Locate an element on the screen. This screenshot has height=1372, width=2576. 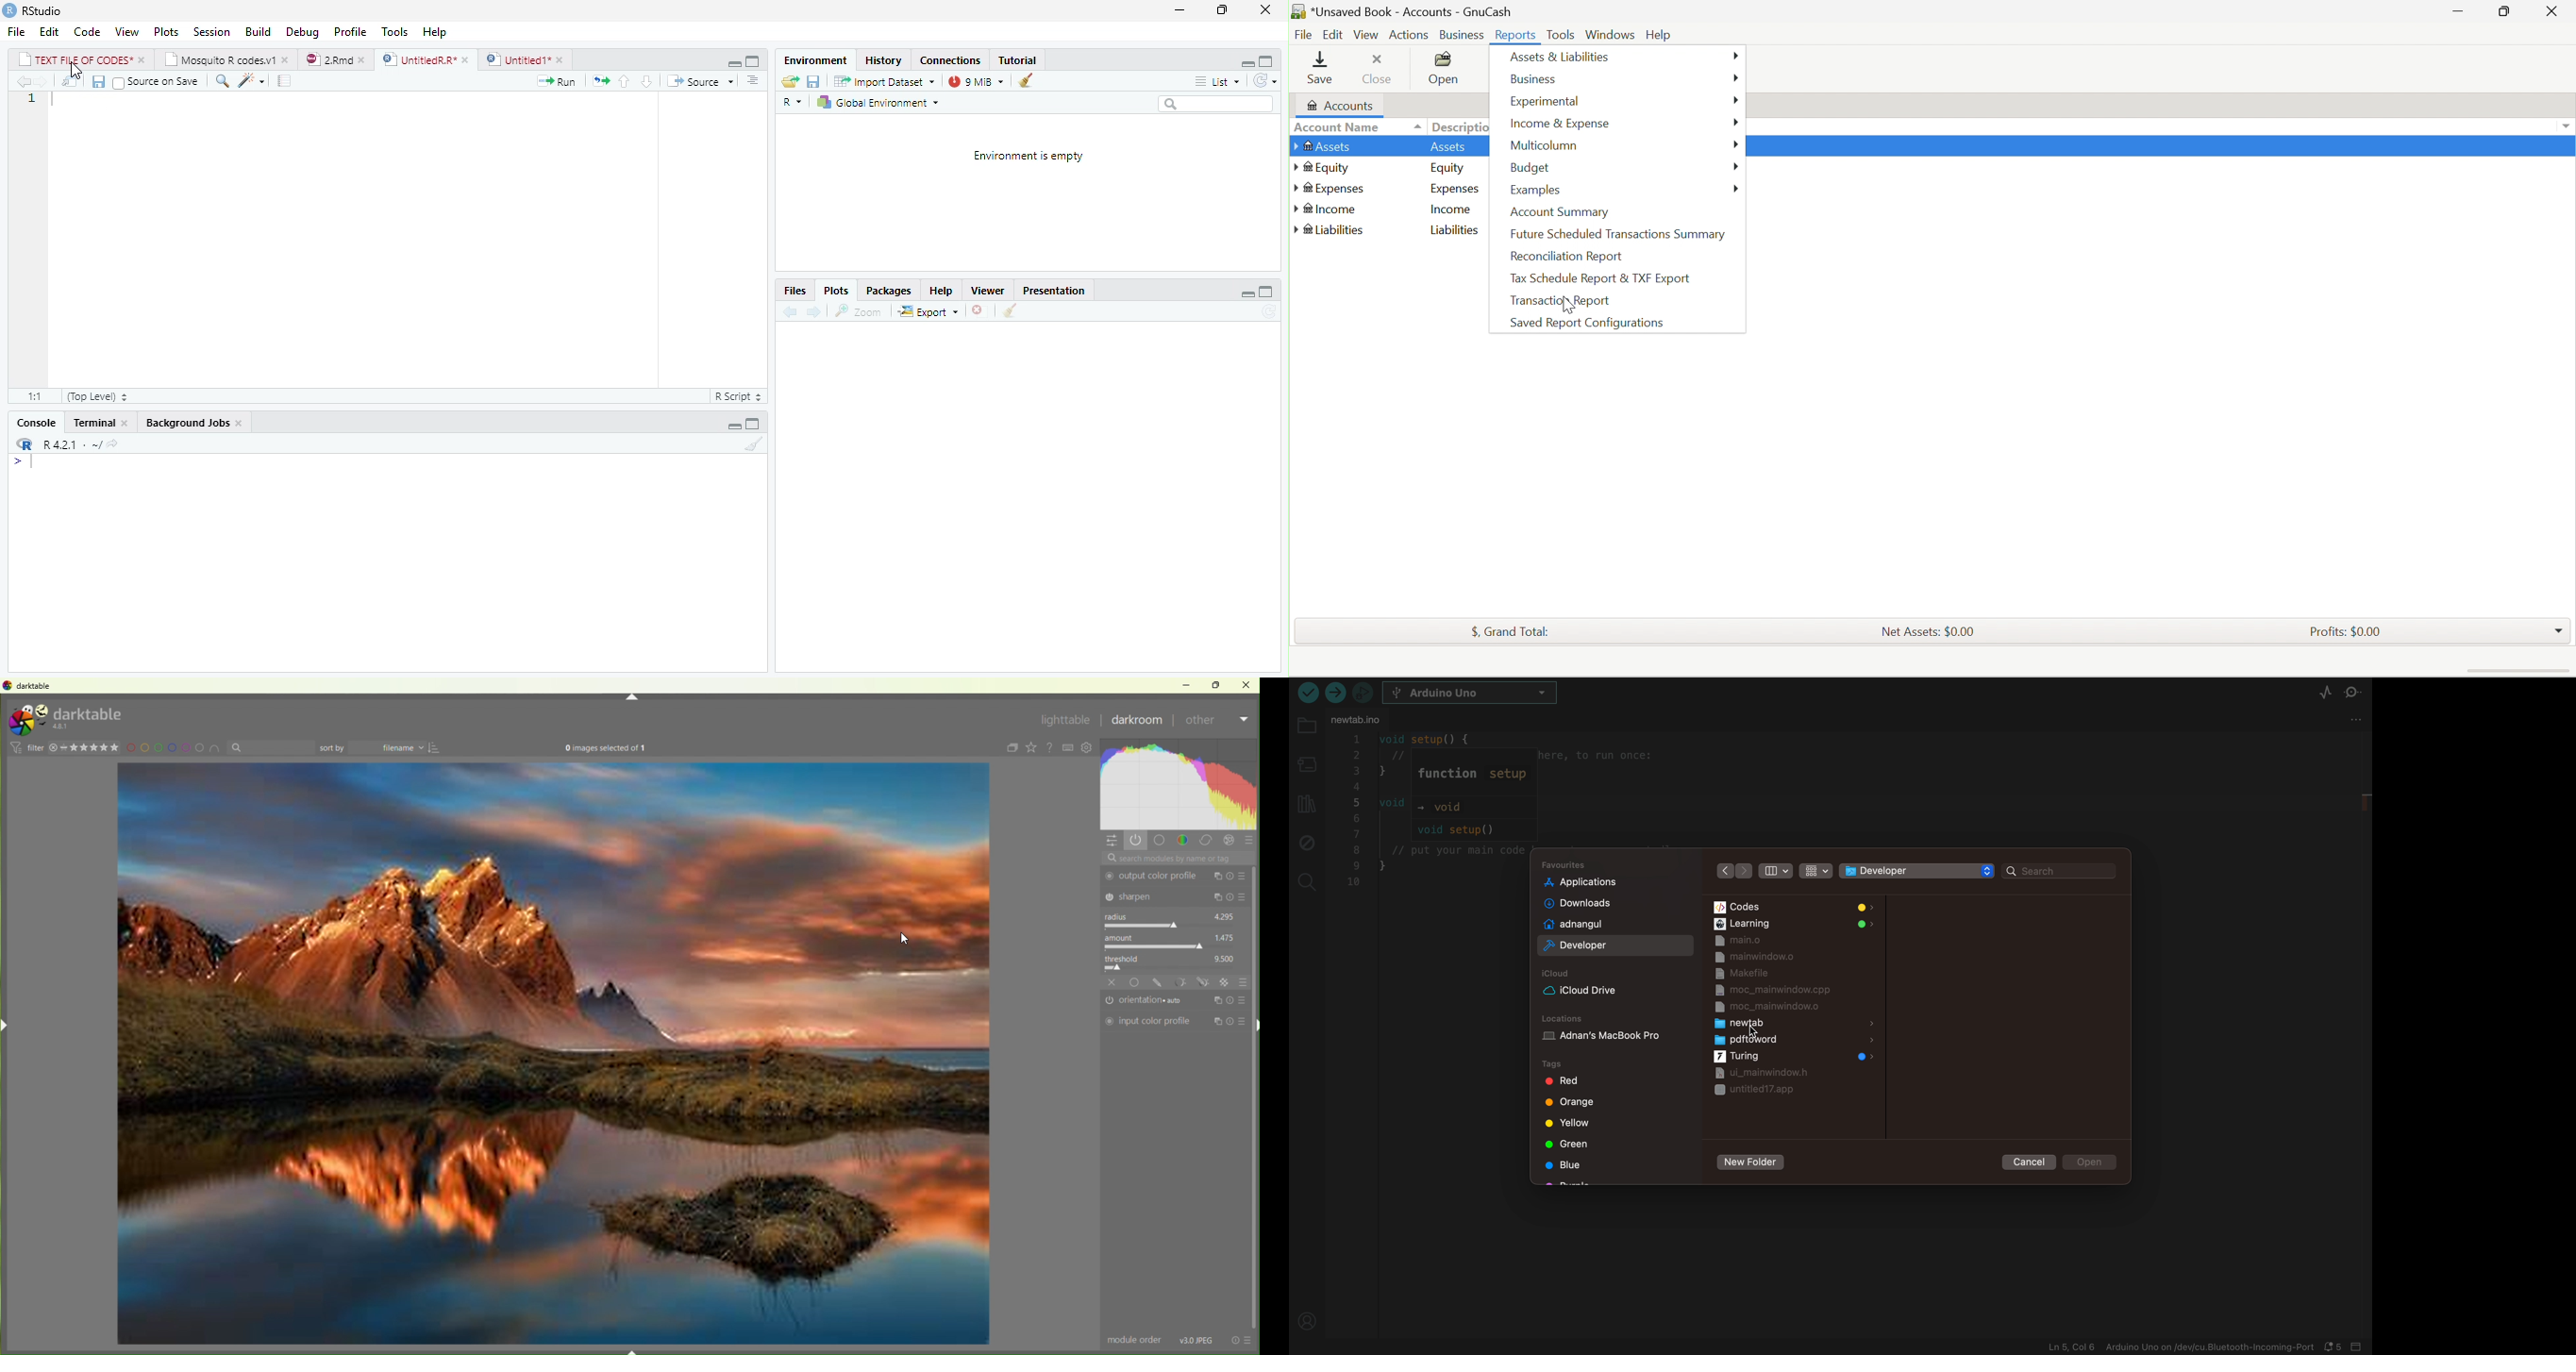
go back to the next source location is located at coordinates (47, 82).